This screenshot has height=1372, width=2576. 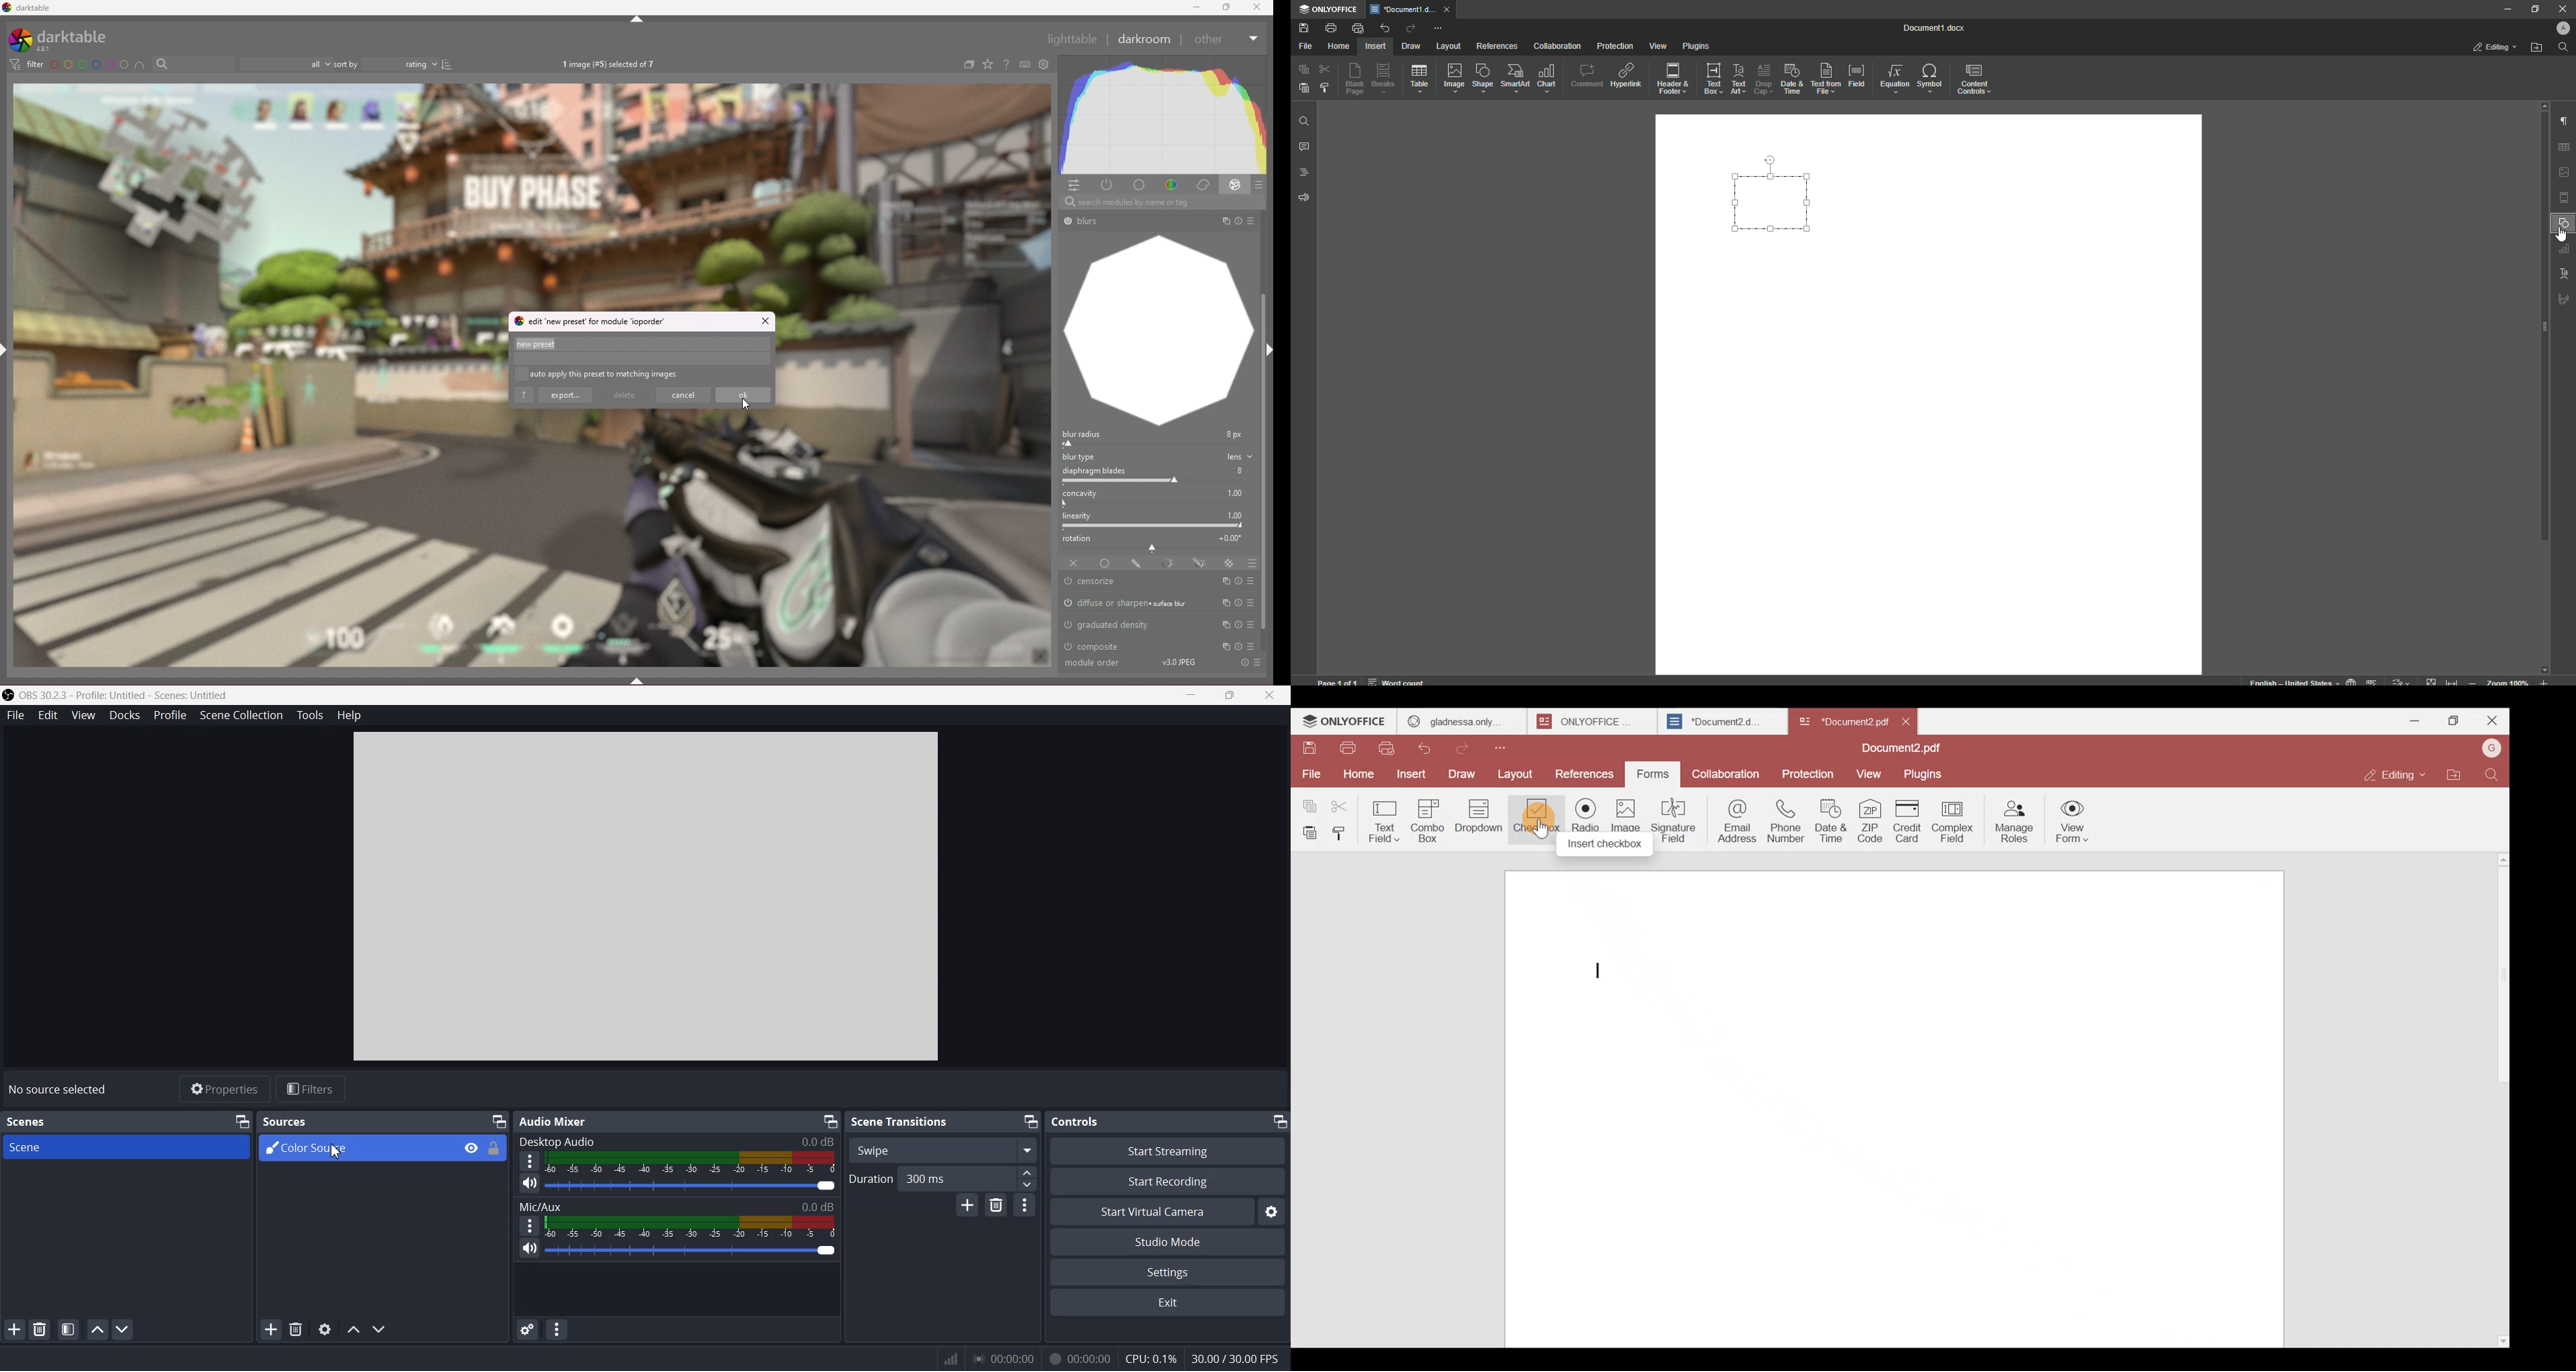 I want to click on presets, so click(x=1260, y=185).